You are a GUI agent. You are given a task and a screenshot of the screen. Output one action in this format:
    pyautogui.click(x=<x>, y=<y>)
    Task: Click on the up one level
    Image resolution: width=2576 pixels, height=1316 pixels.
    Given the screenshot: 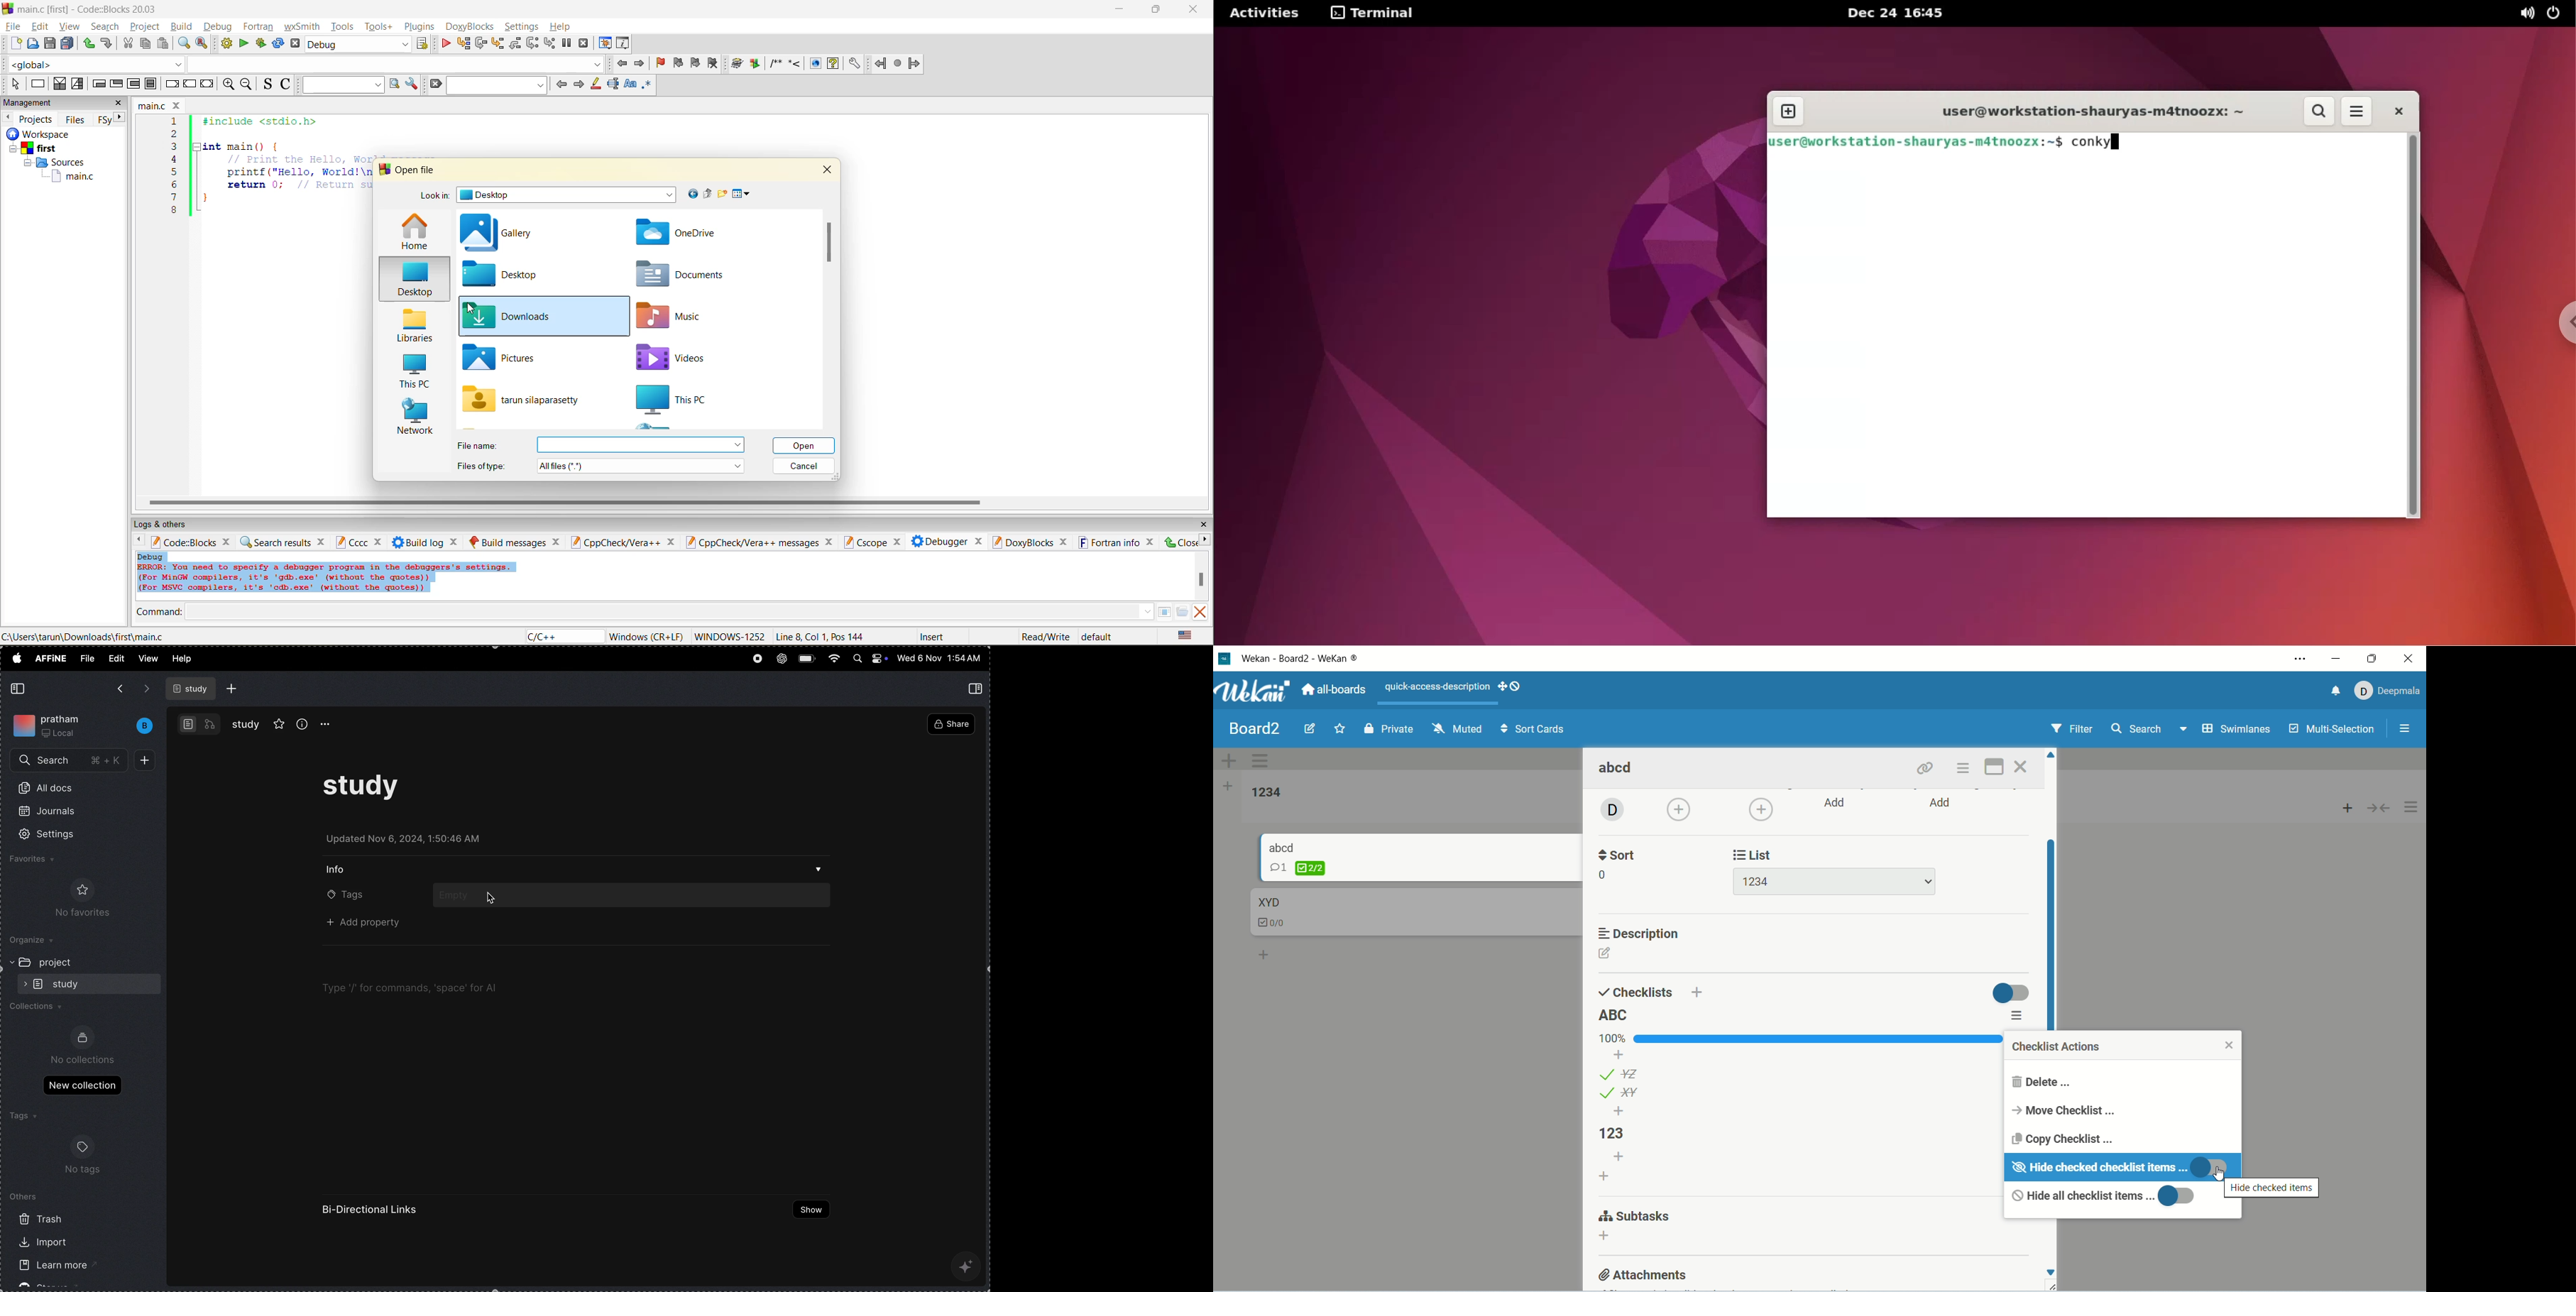 What is the action you would take?
    pyautogui.click(x=707, y=194)
    